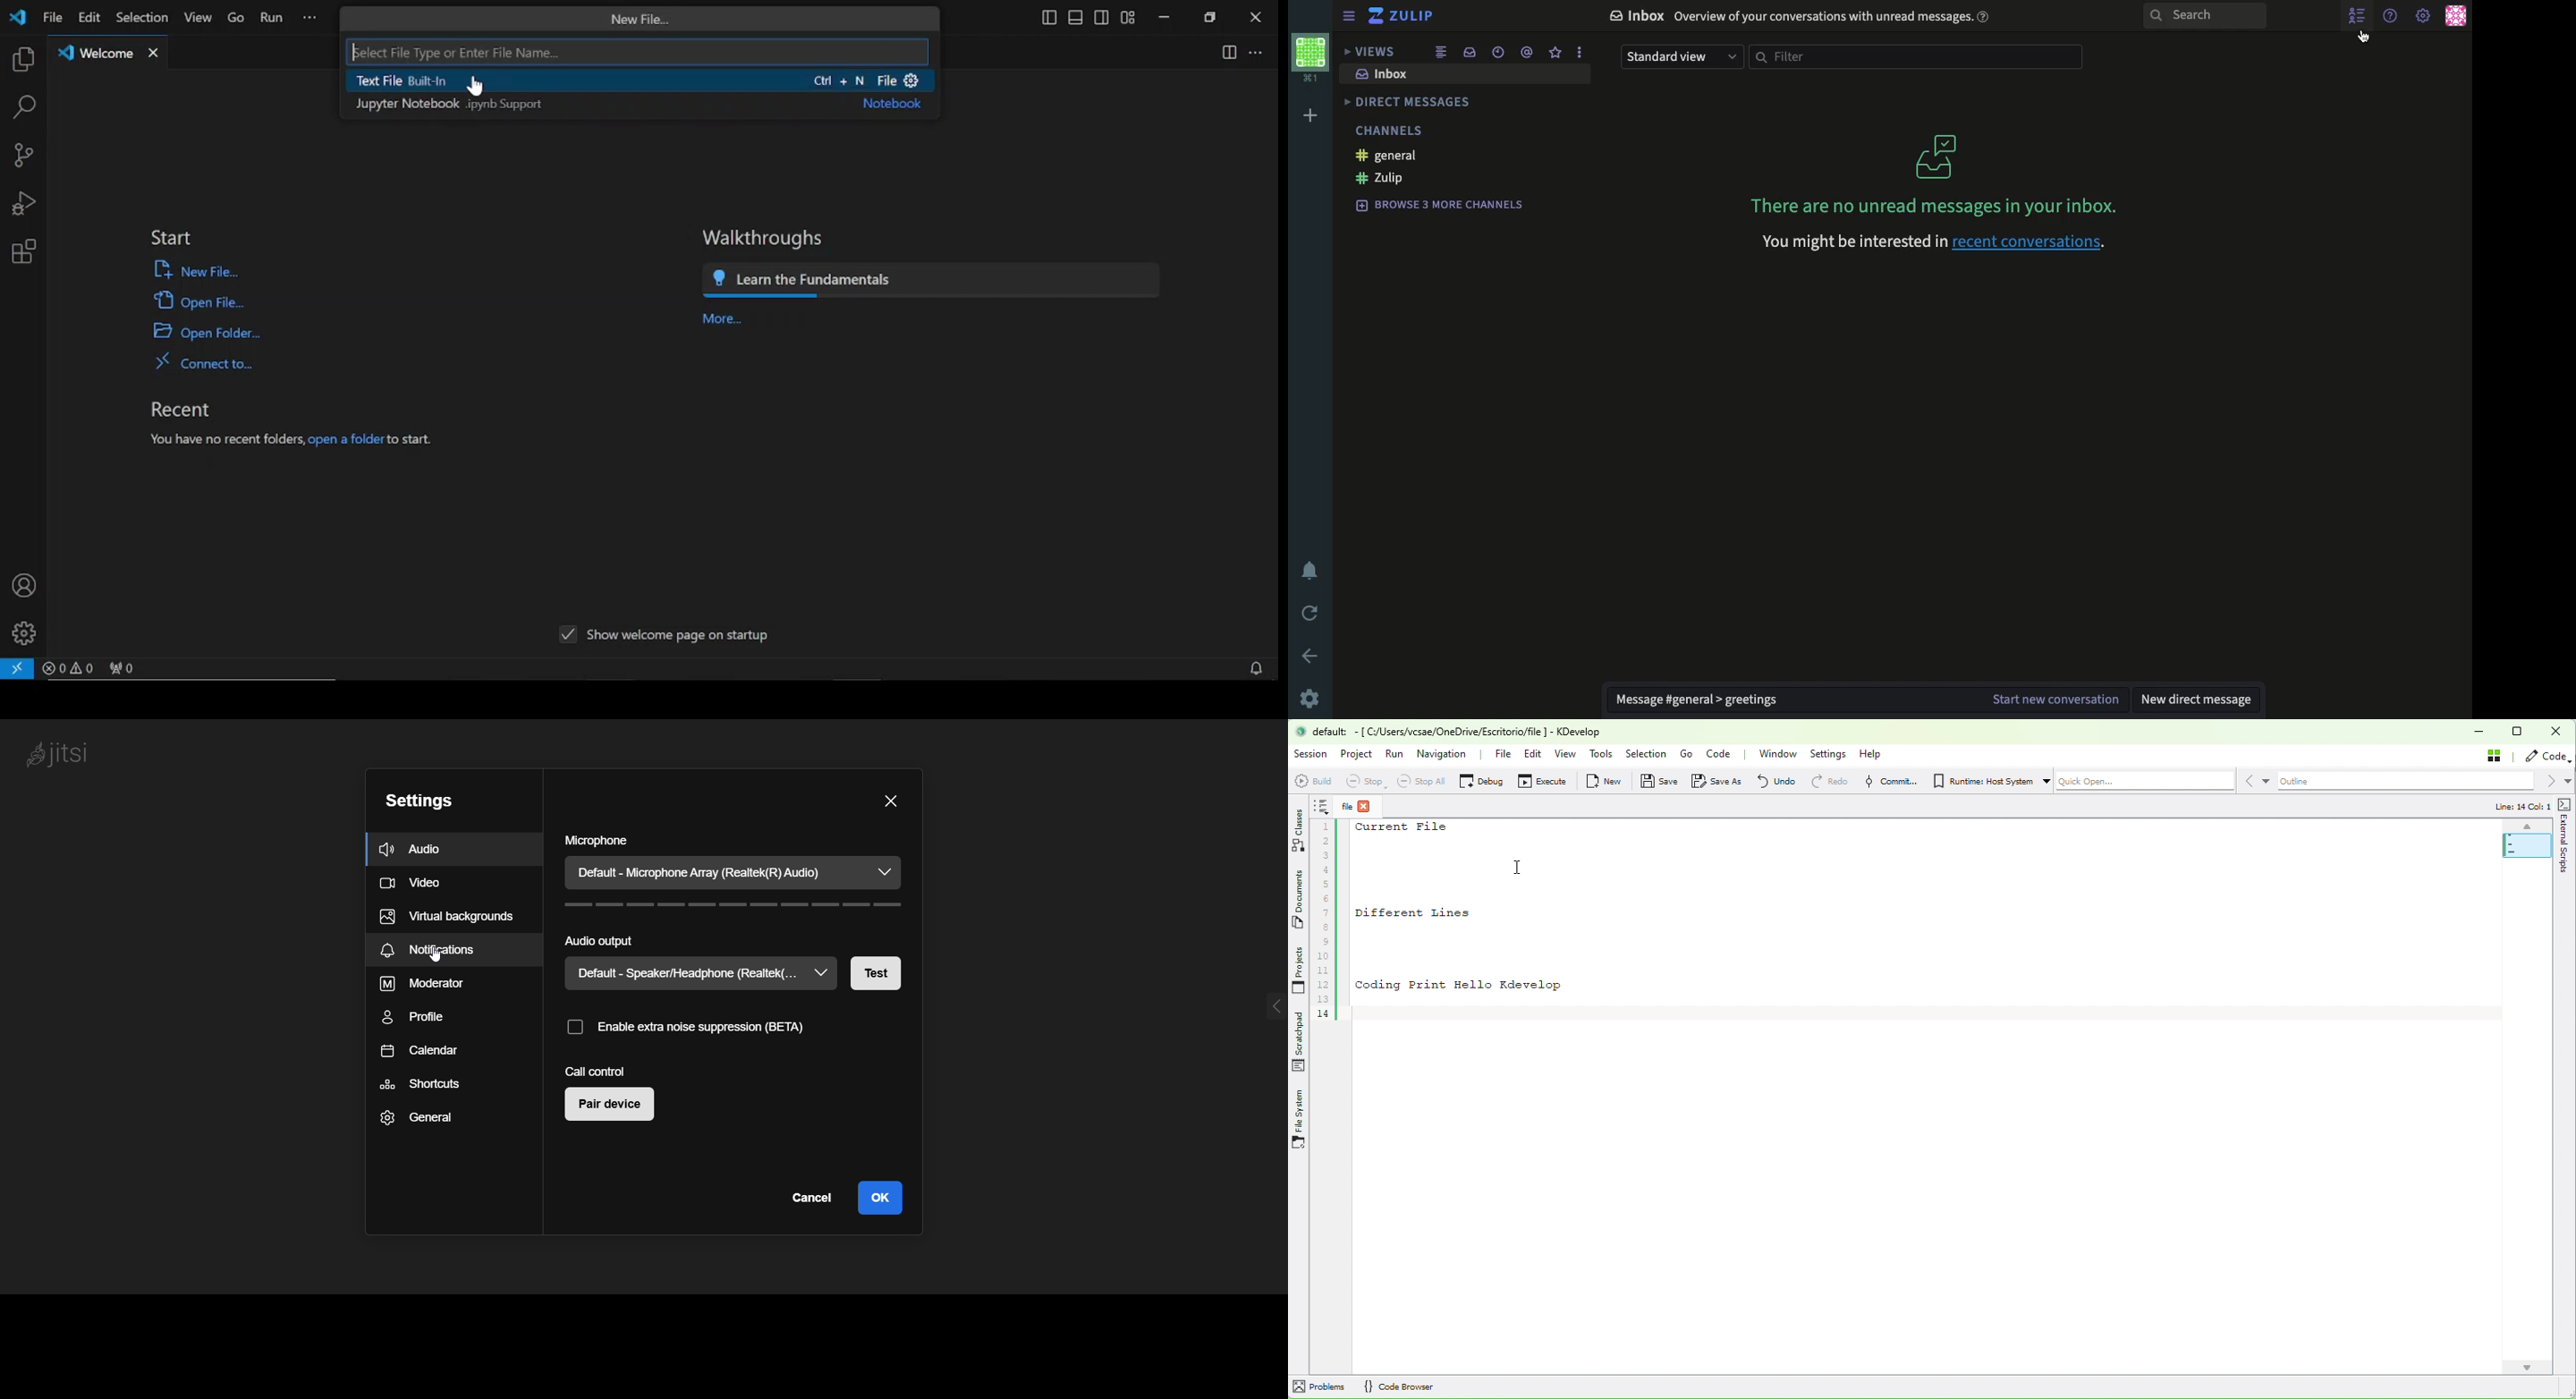 Image resolution: width=2576 pixels, height=1400 pixels. What do you see at coordinates (23, 155) in the screenshot?
I see `source control` at bounding box center [23, 155].